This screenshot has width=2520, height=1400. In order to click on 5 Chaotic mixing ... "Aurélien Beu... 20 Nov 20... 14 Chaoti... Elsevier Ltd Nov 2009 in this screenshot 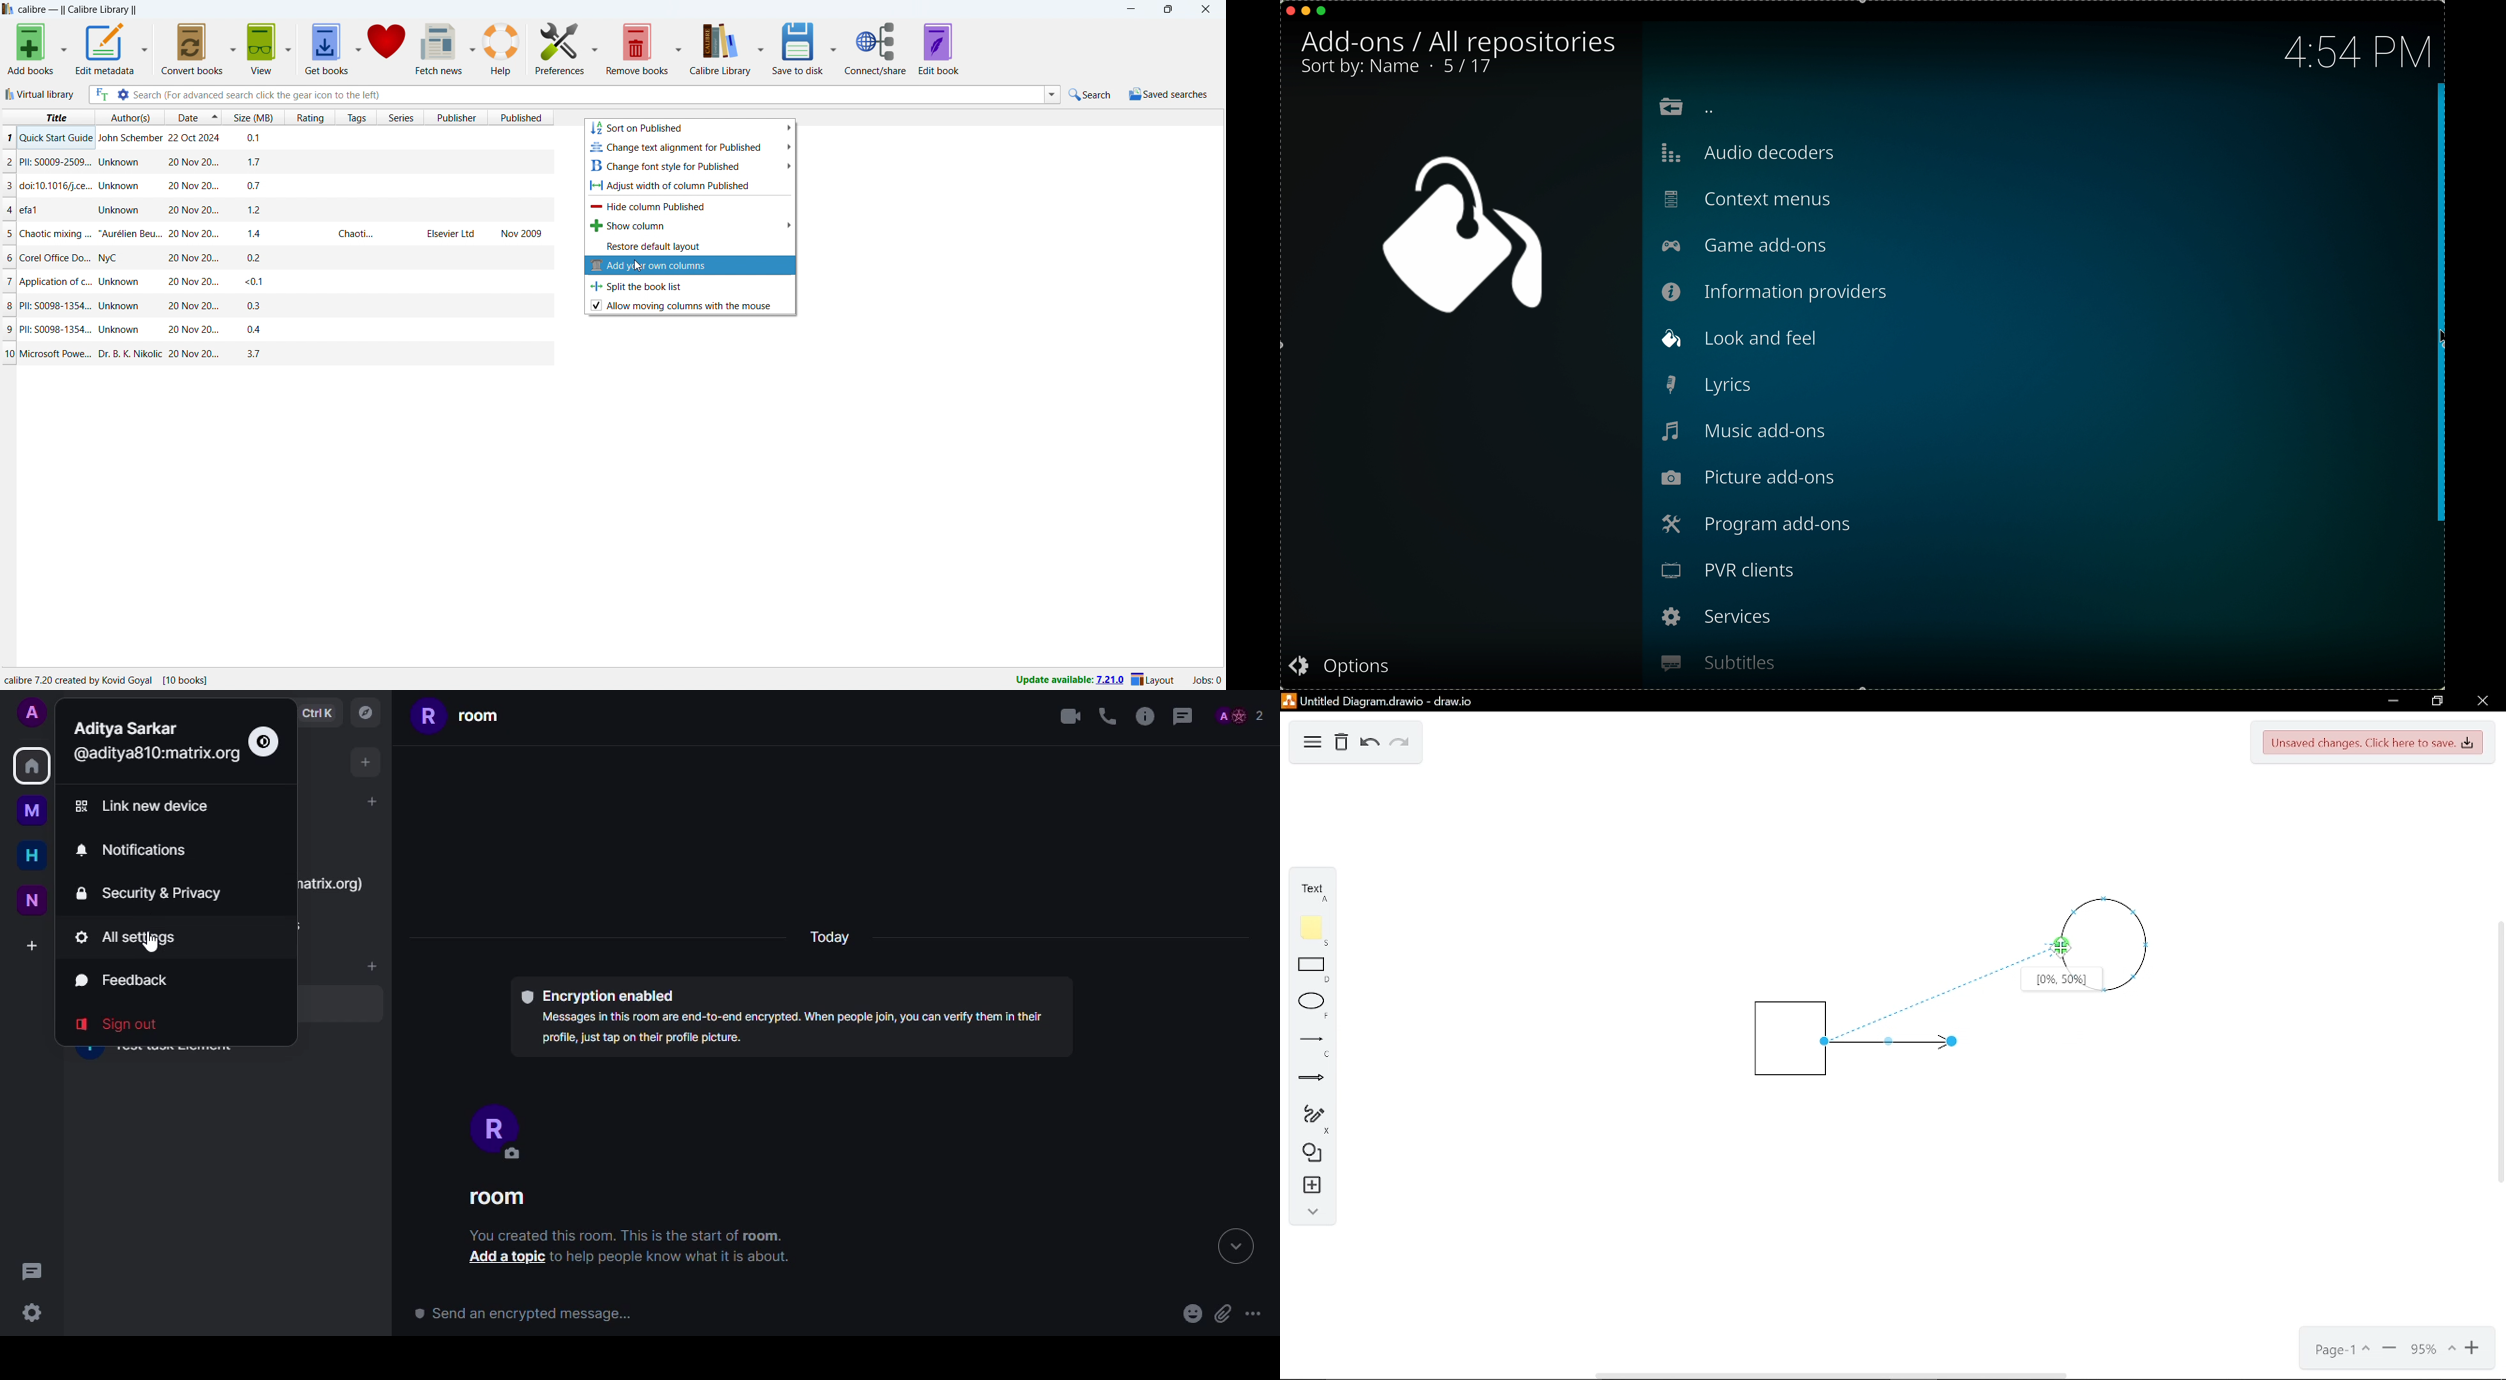, I will do `click(273, 231)`.